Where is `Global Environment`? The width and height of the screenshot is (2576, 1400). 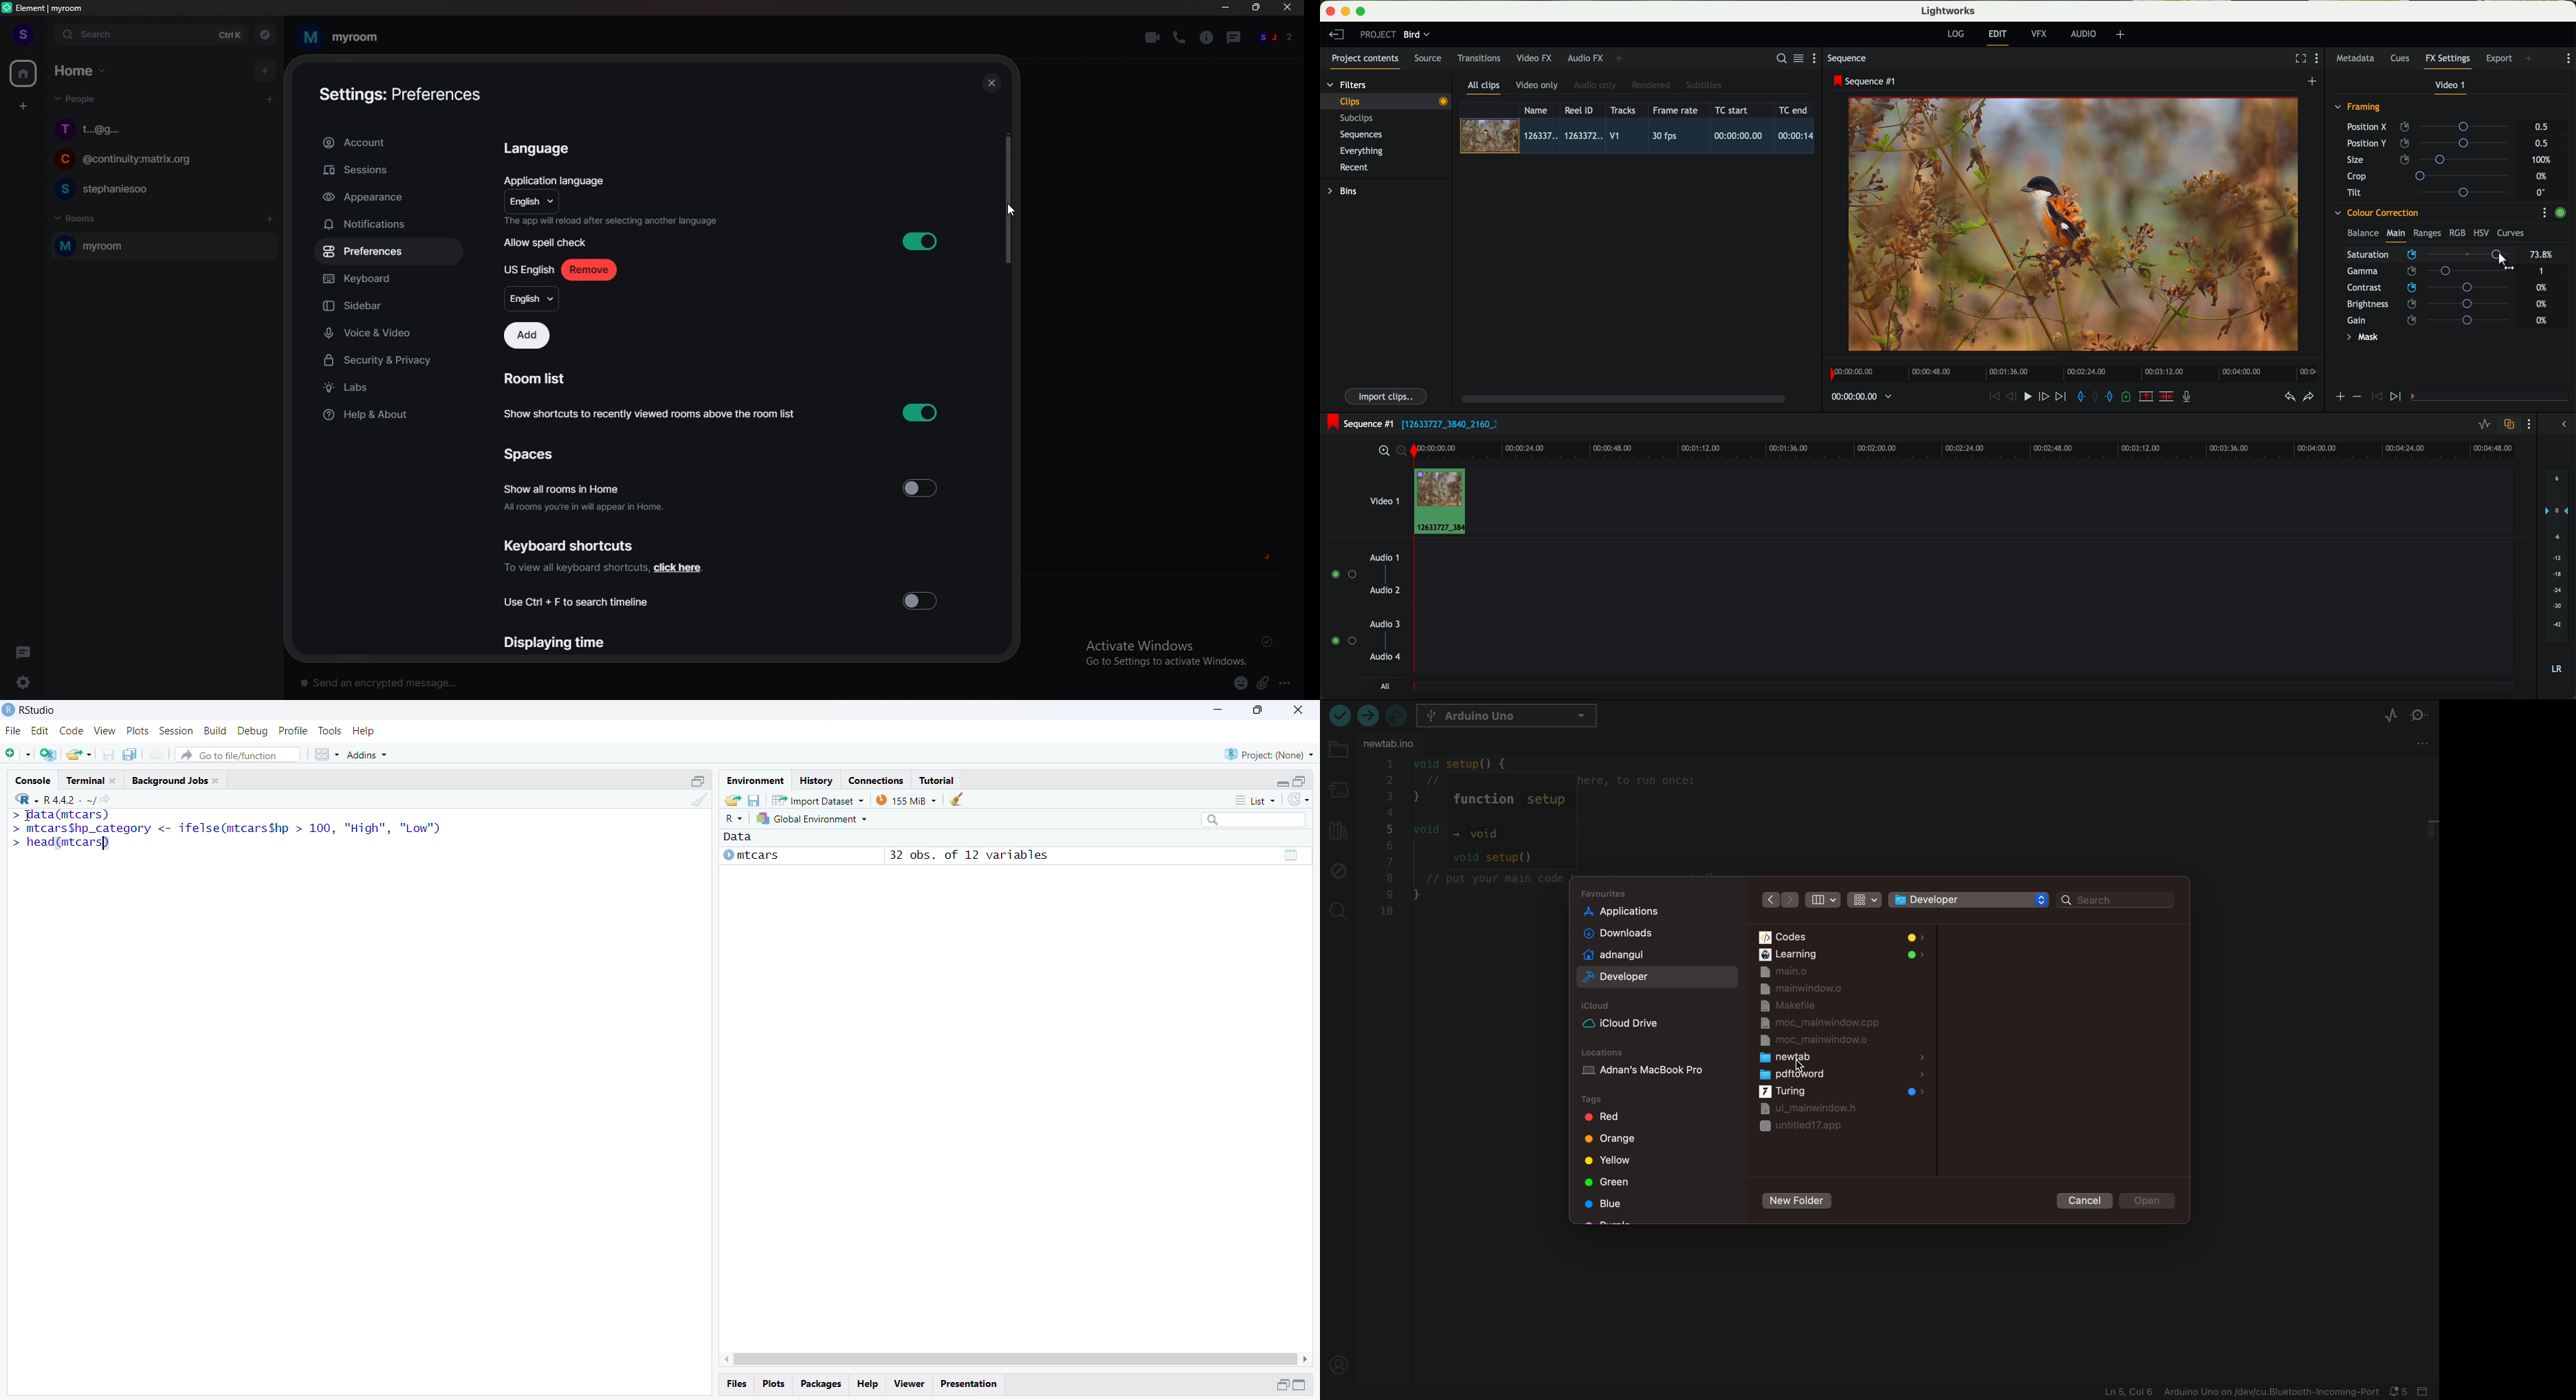
Global Environment is located at coordinates (815, 820).